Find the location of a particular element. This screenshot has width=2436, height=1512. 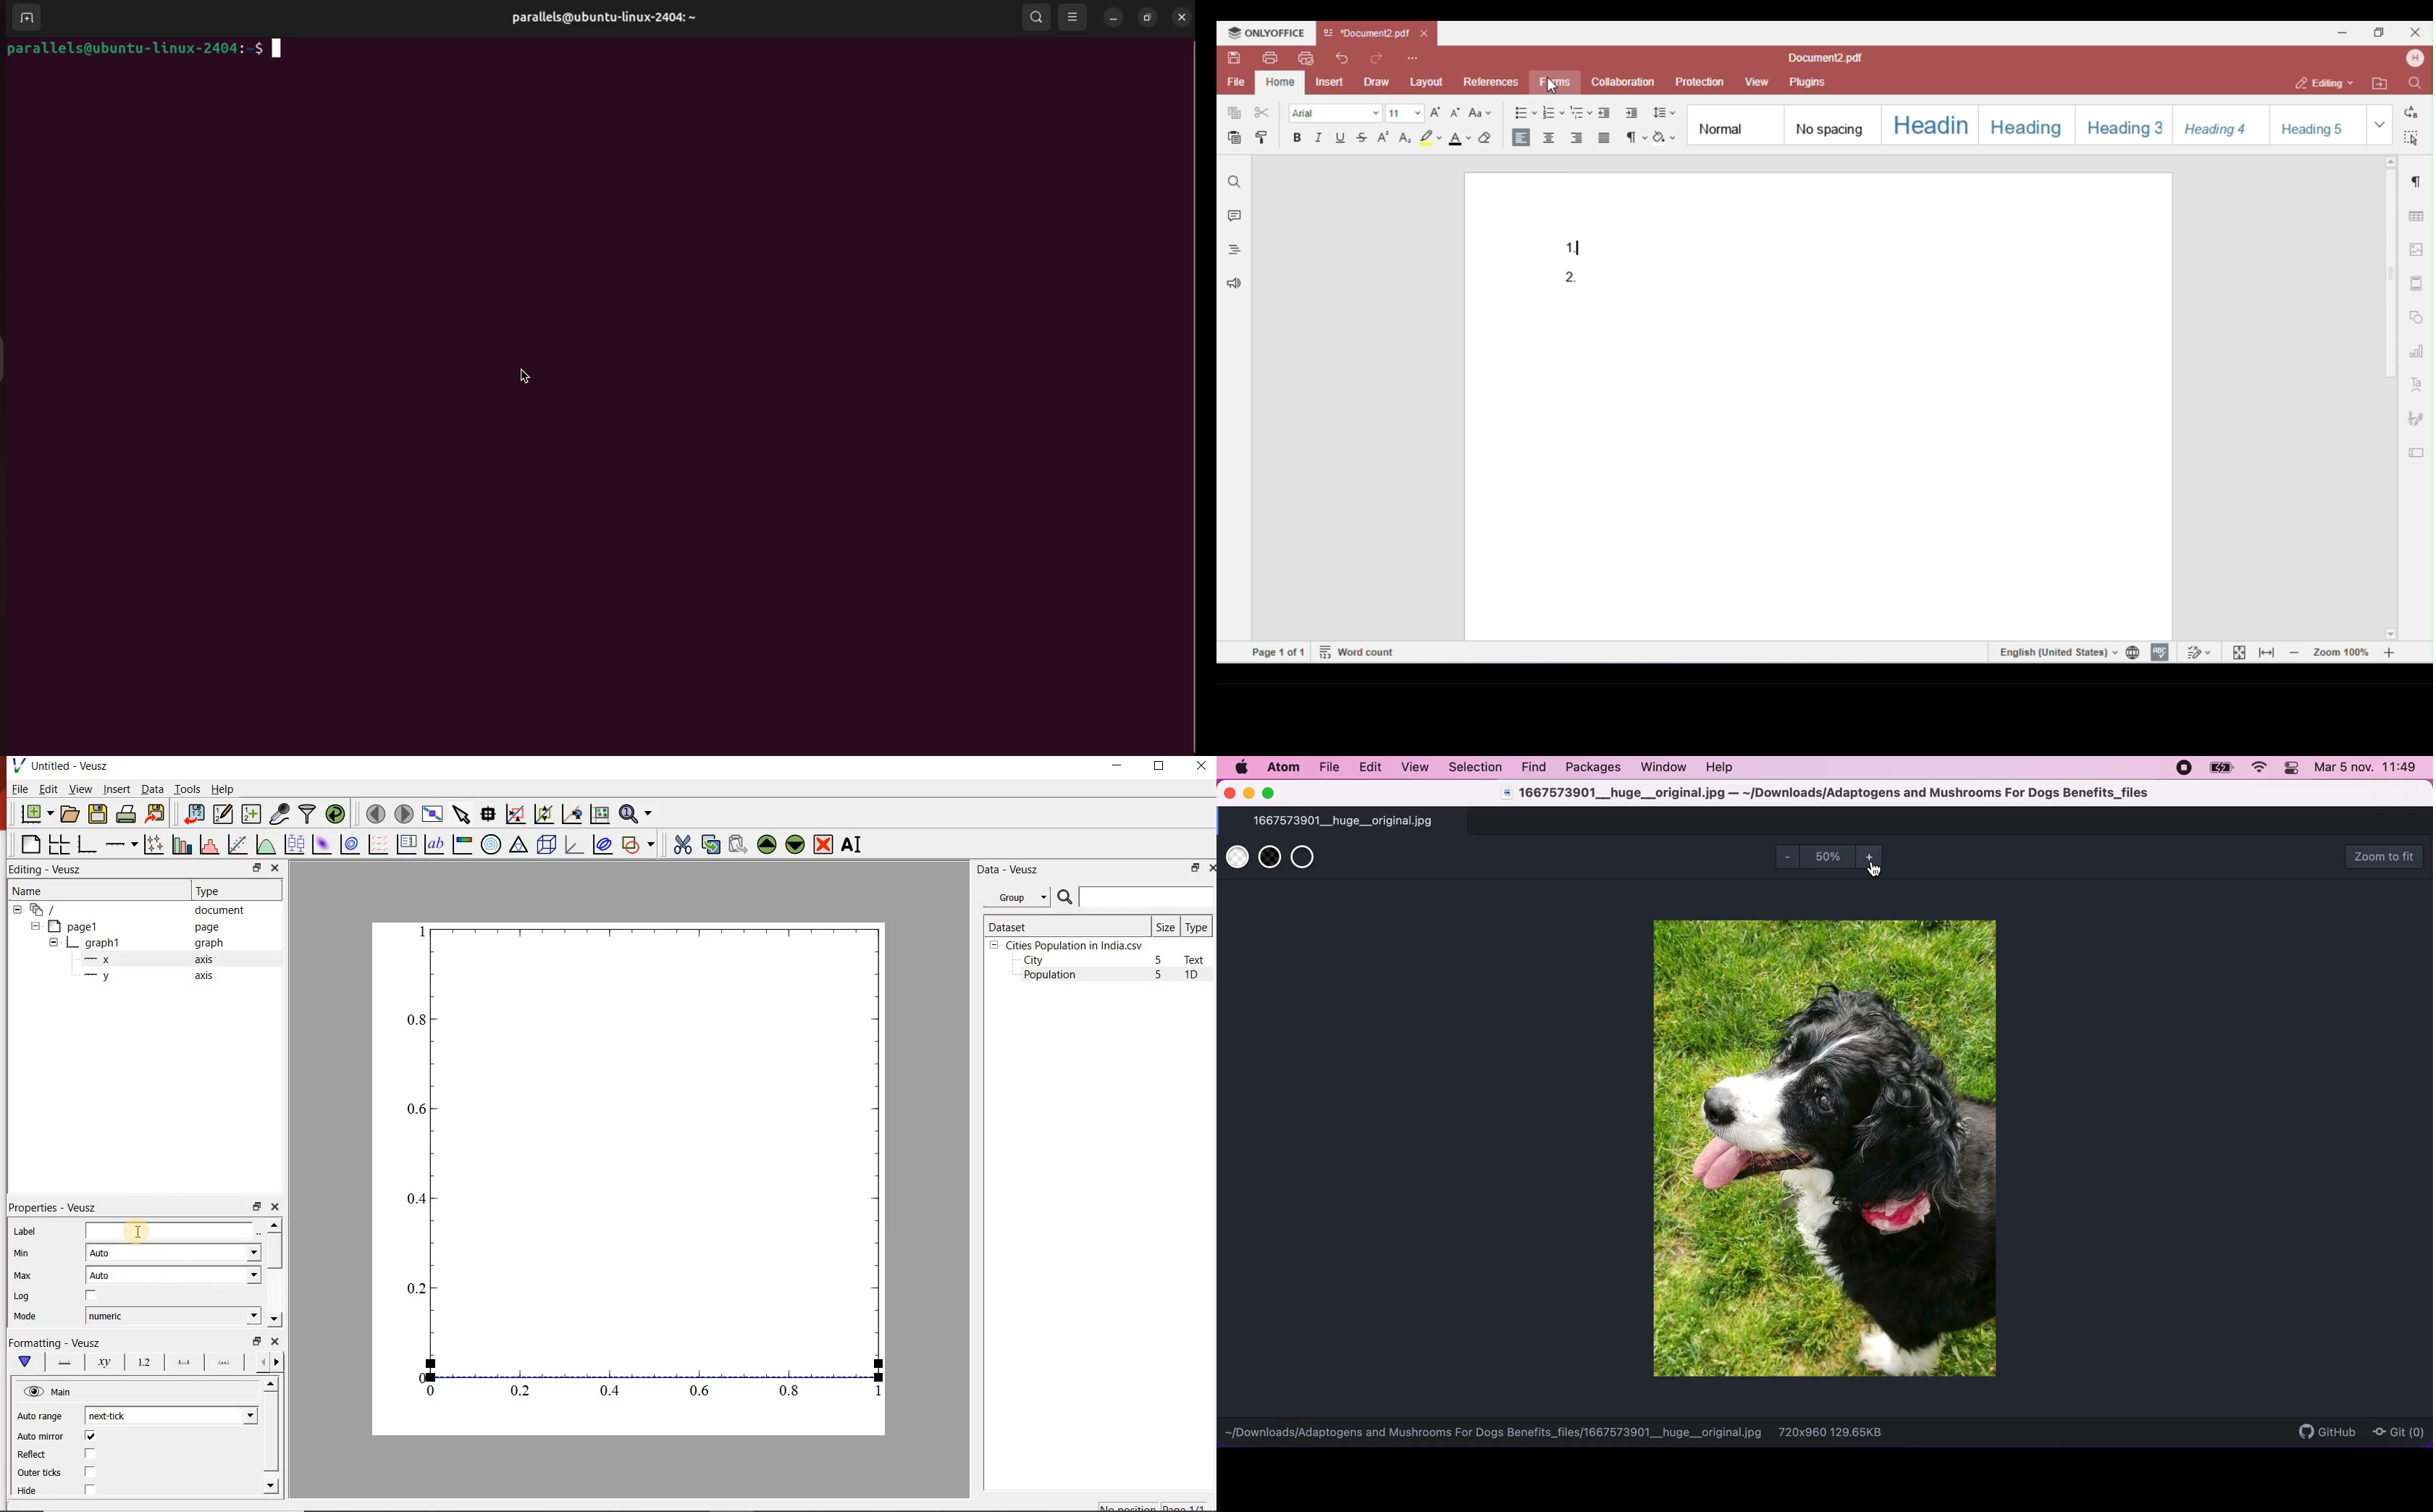

move the selected widget up is located at coordinates (767, 844).